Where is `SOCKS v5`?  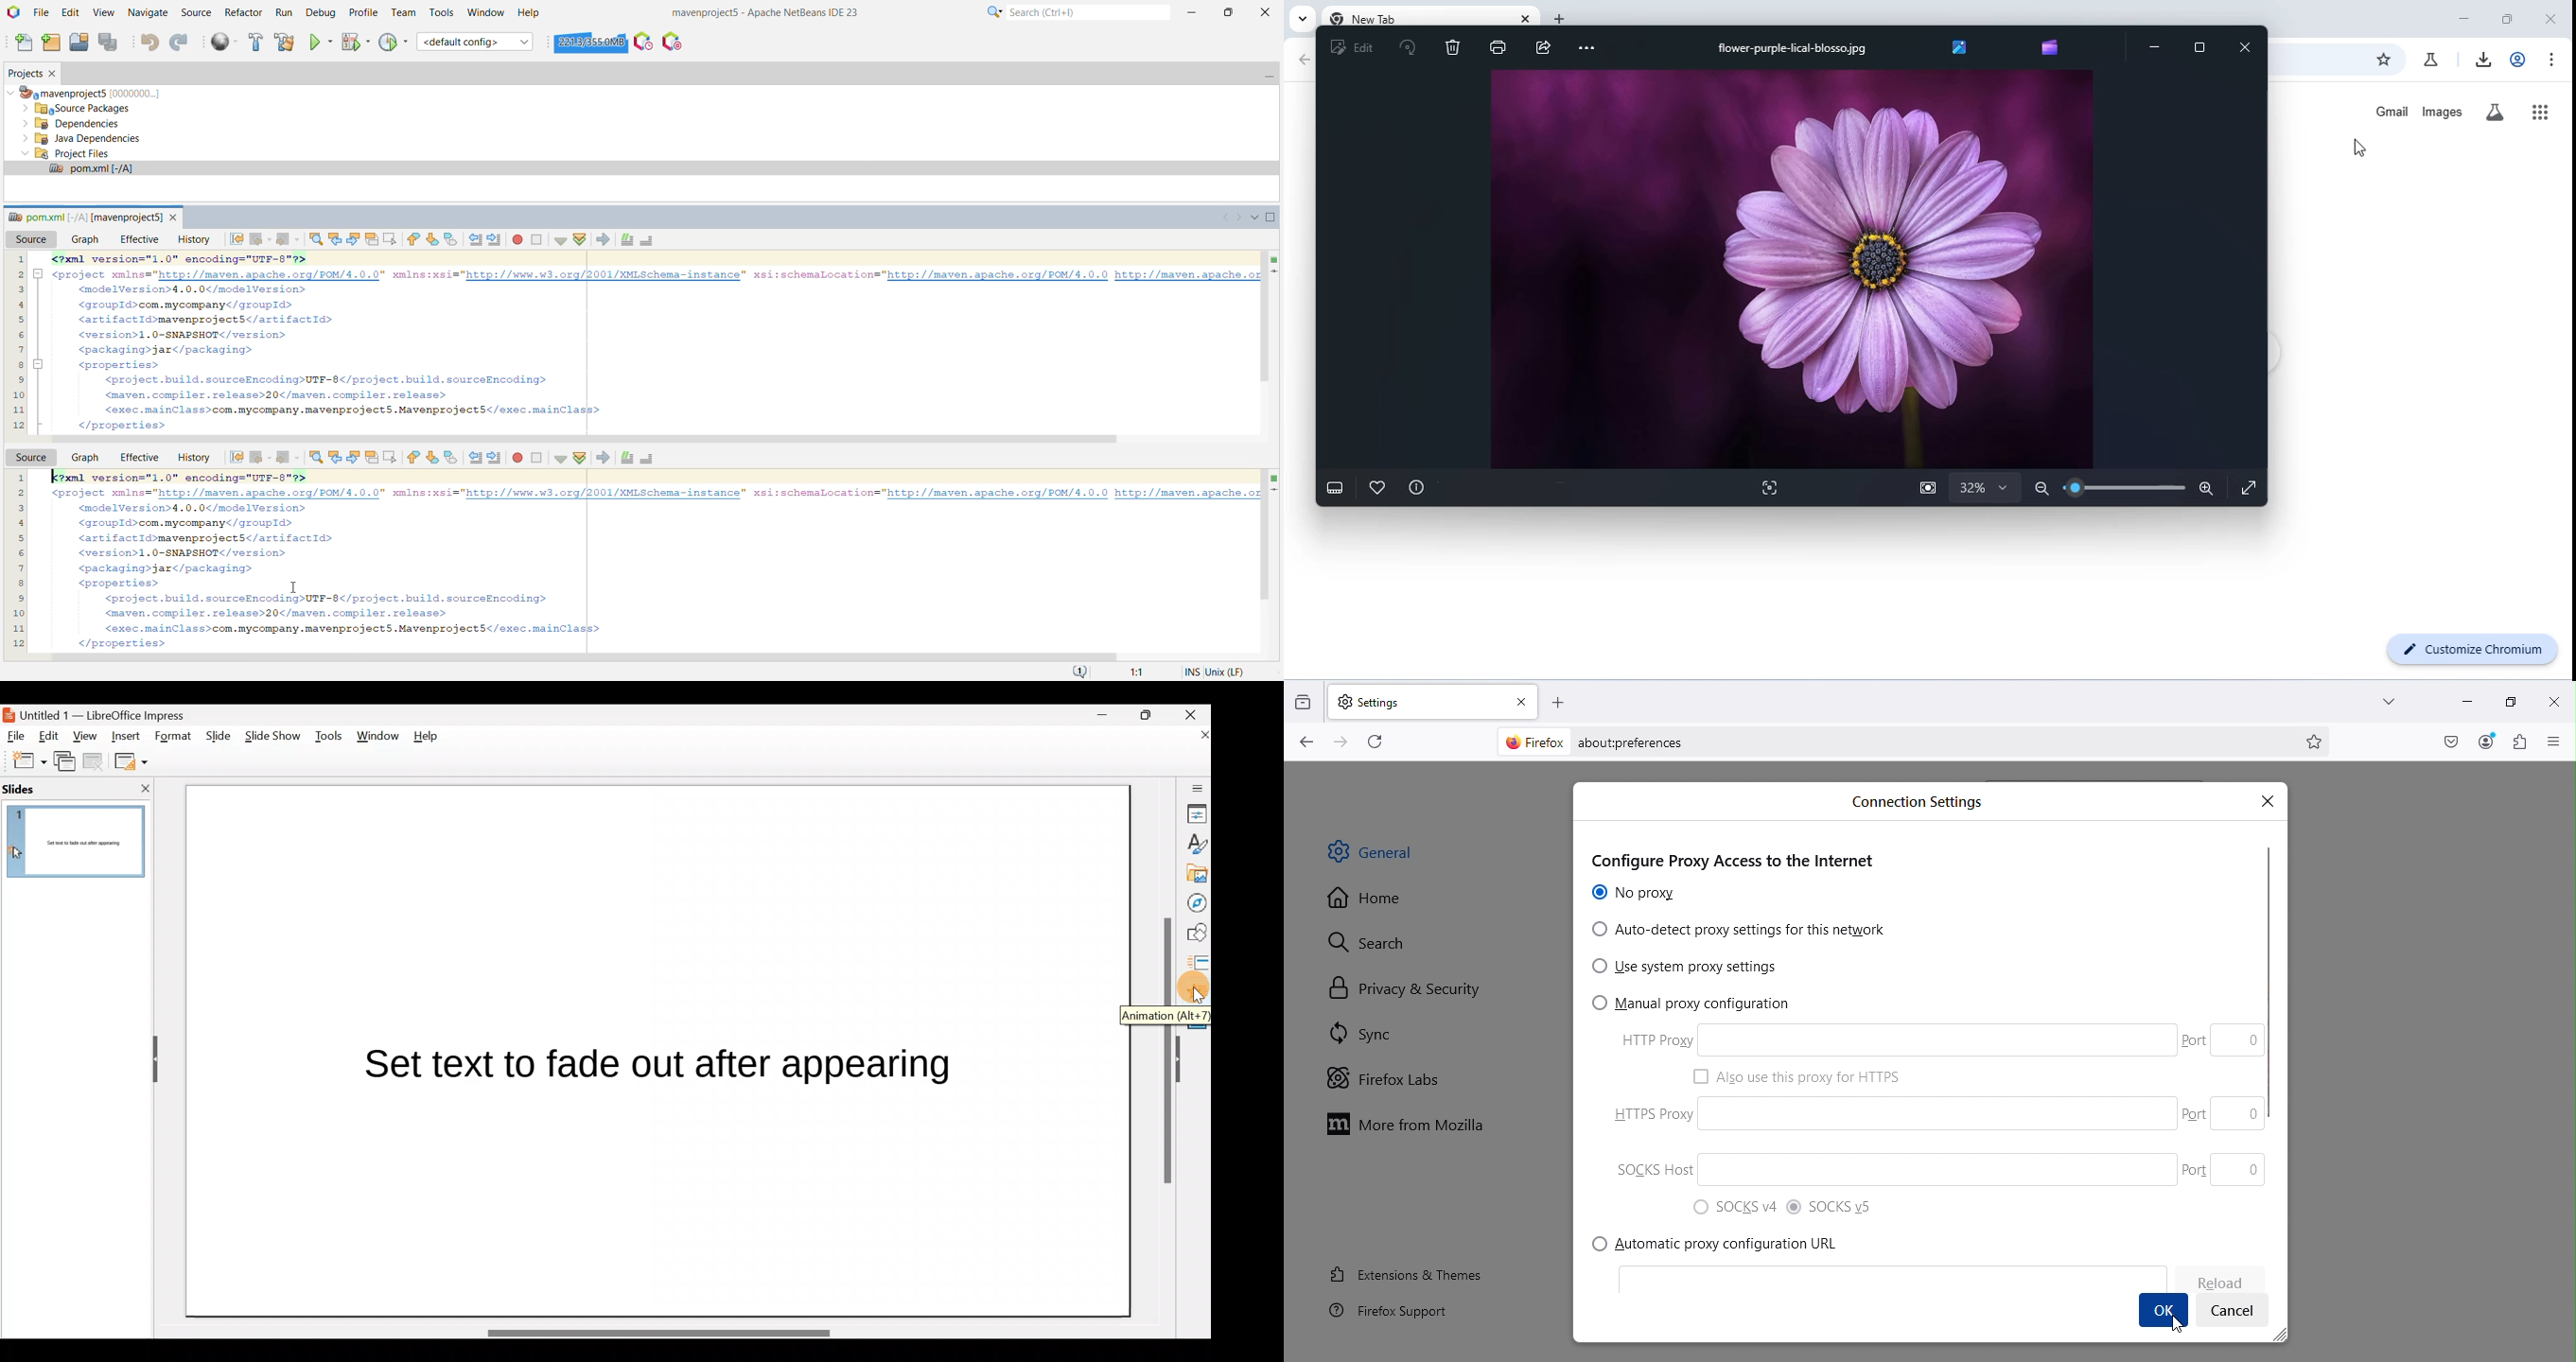
SOCKS v5 is located at coordinates (1834, 1205).